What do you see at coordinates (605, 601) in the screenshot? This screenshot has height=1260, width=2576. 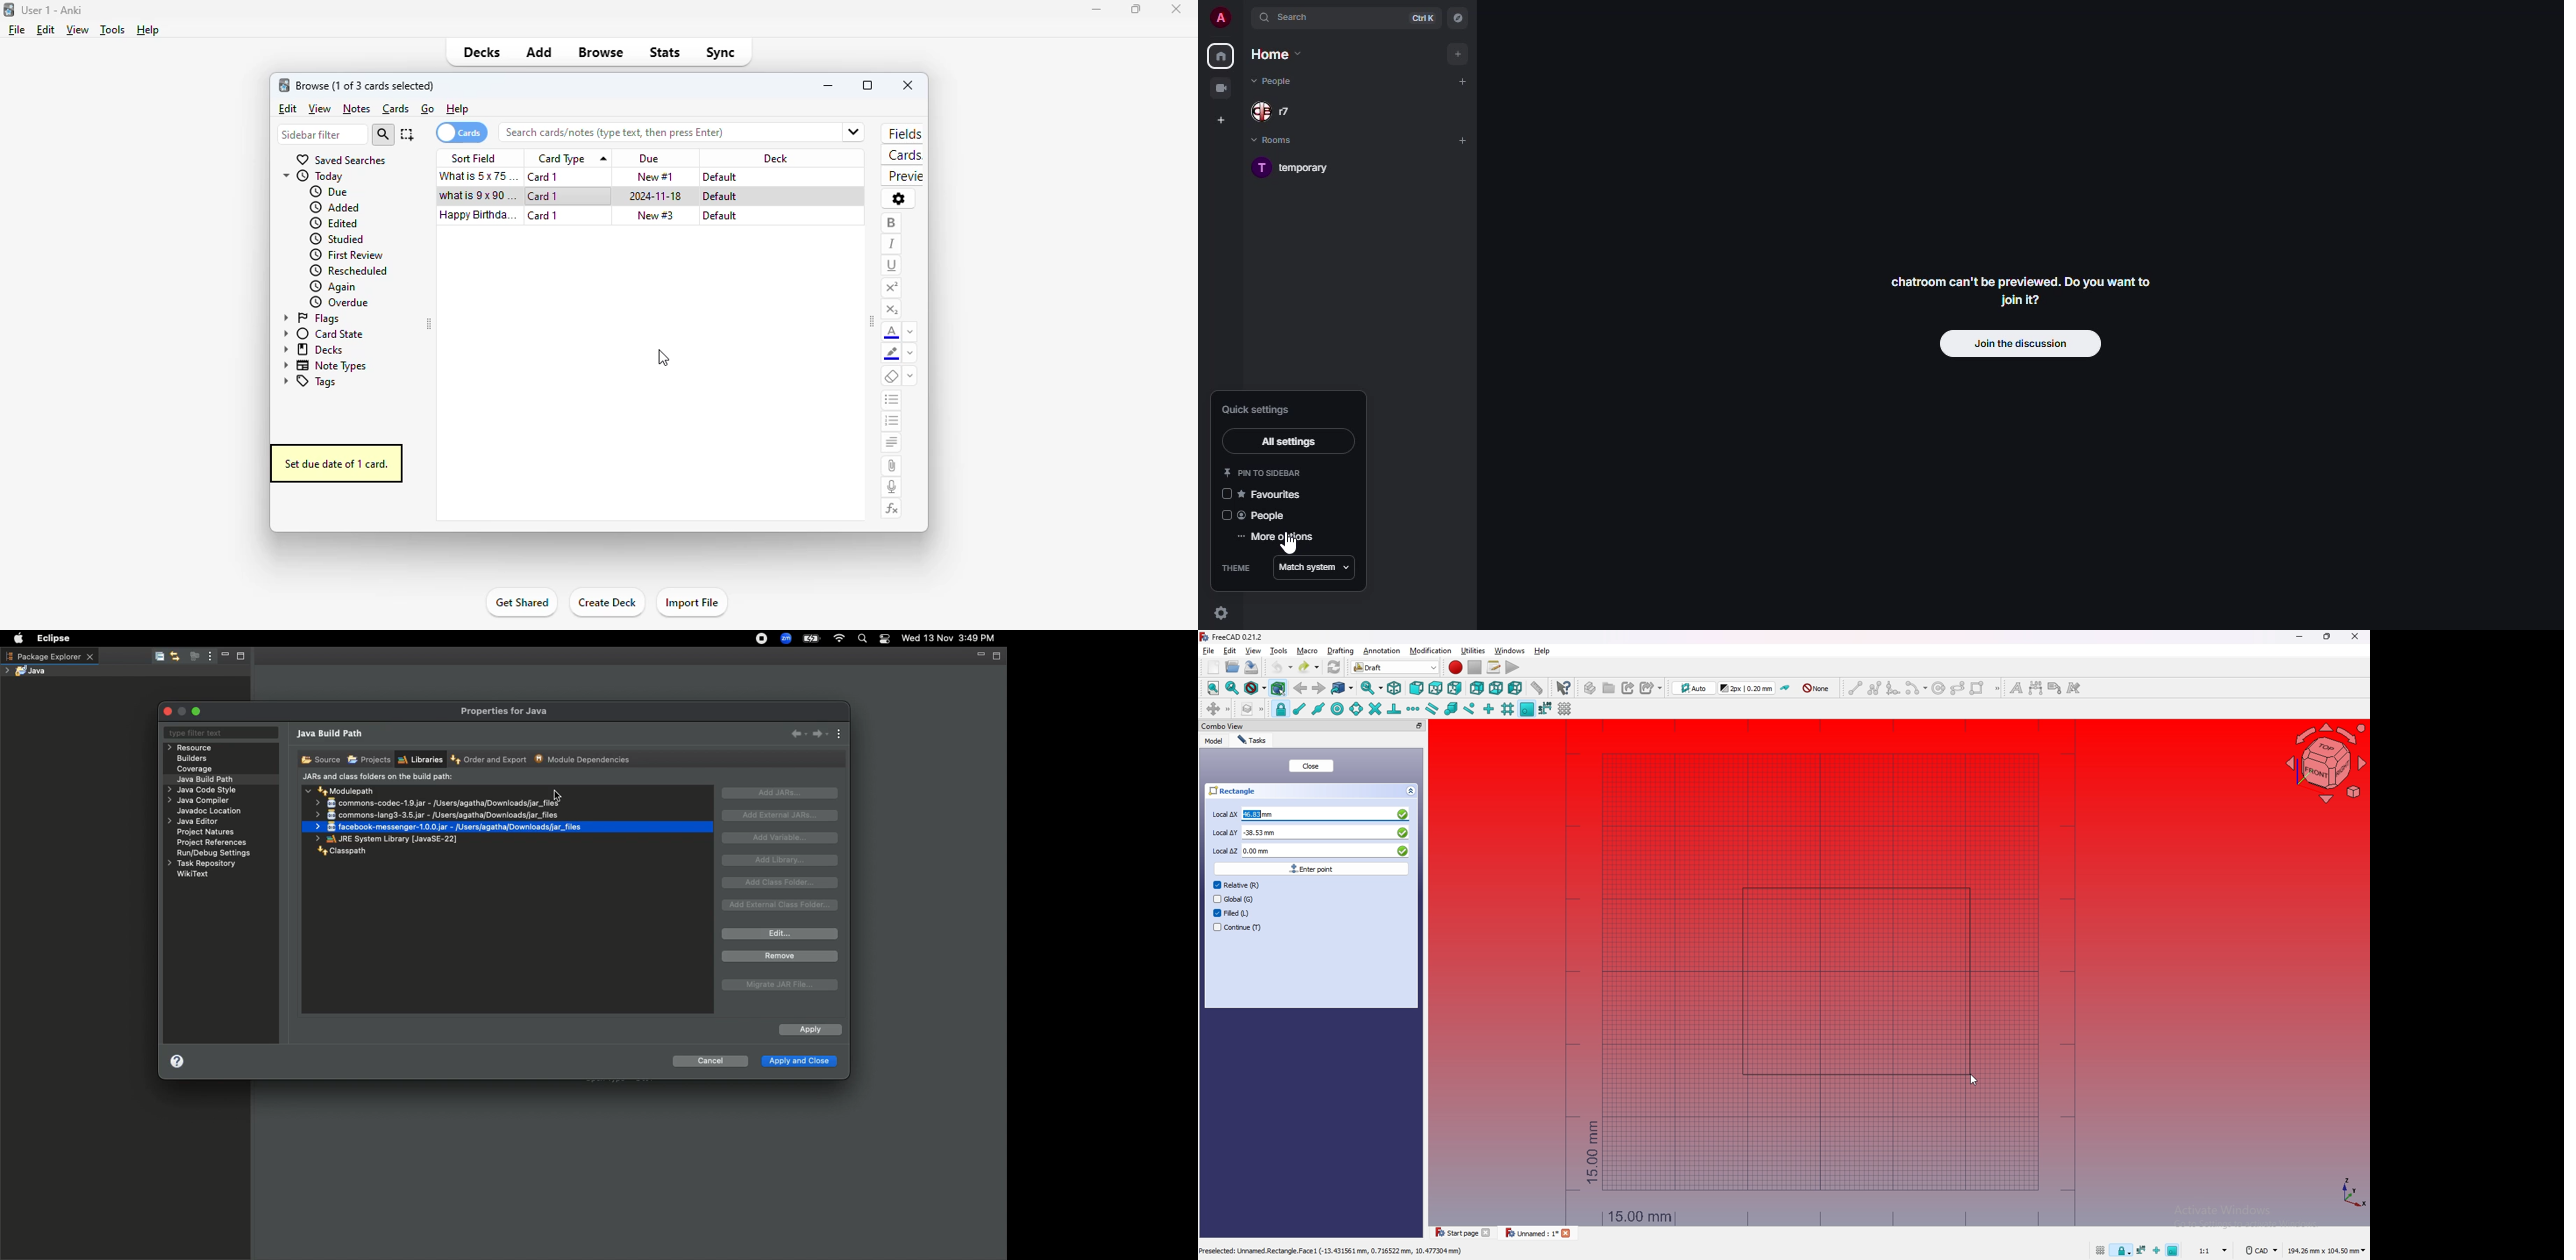 I see `create deck` at bounding box center [605, 601].